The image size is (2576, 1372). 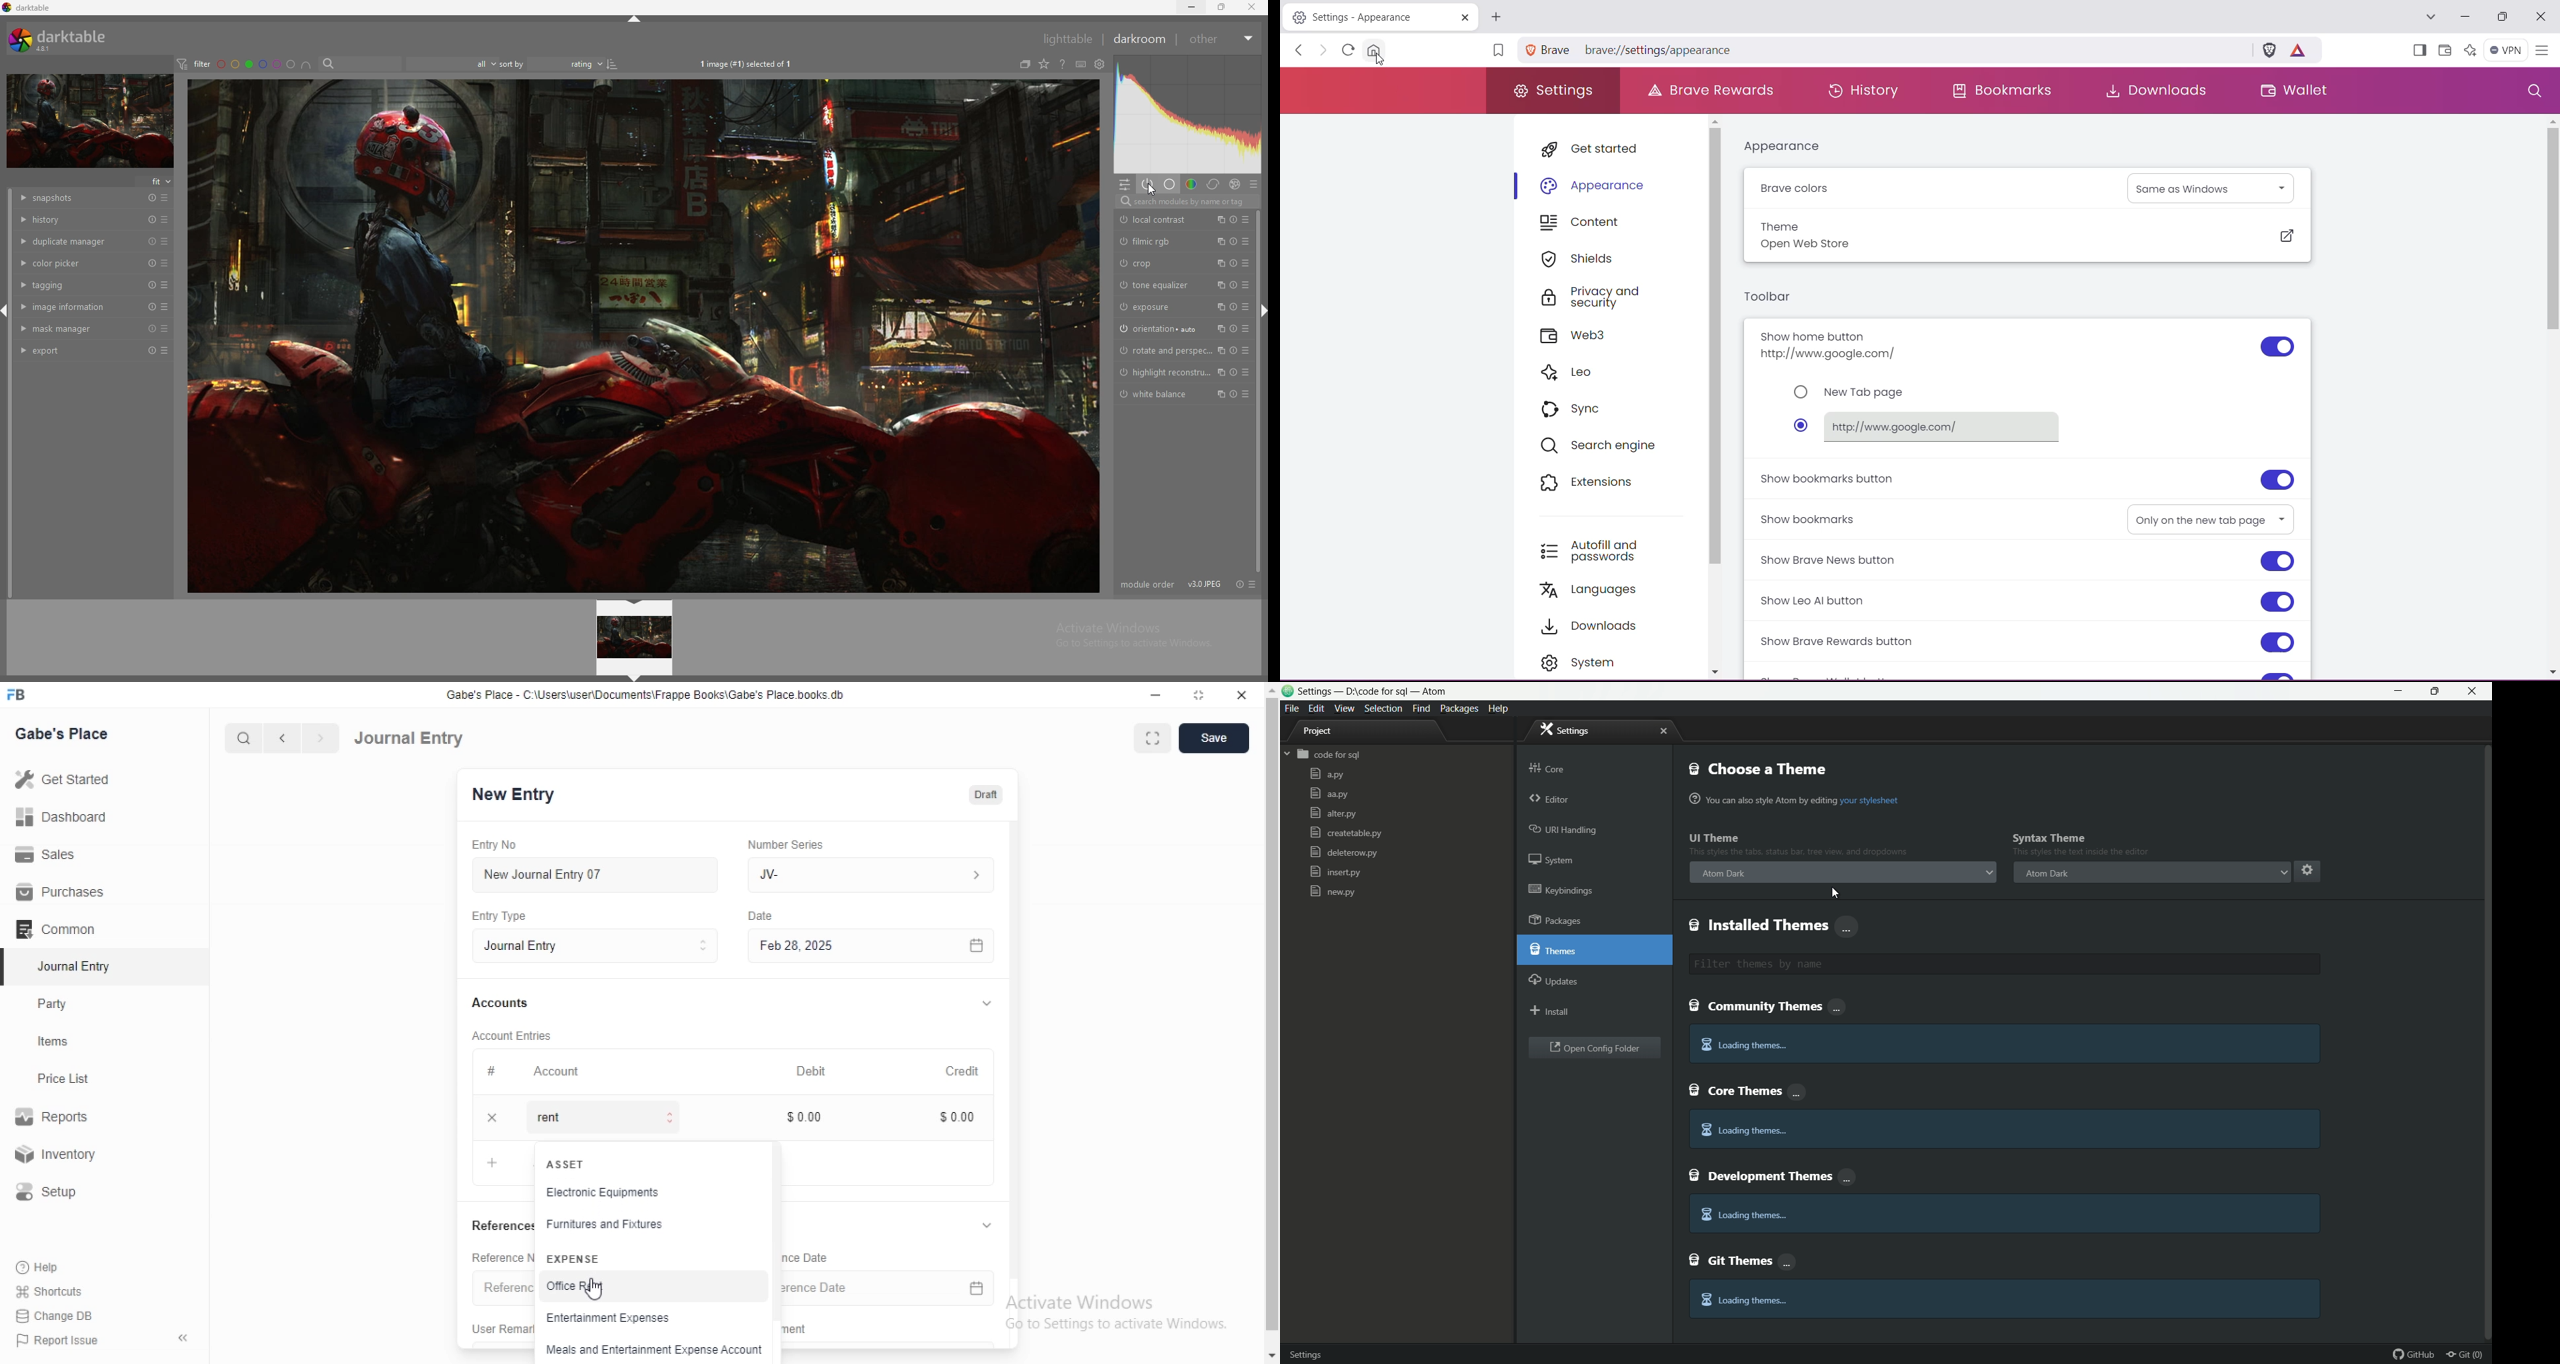 I want to click on close, so click(x=1661, y=731).